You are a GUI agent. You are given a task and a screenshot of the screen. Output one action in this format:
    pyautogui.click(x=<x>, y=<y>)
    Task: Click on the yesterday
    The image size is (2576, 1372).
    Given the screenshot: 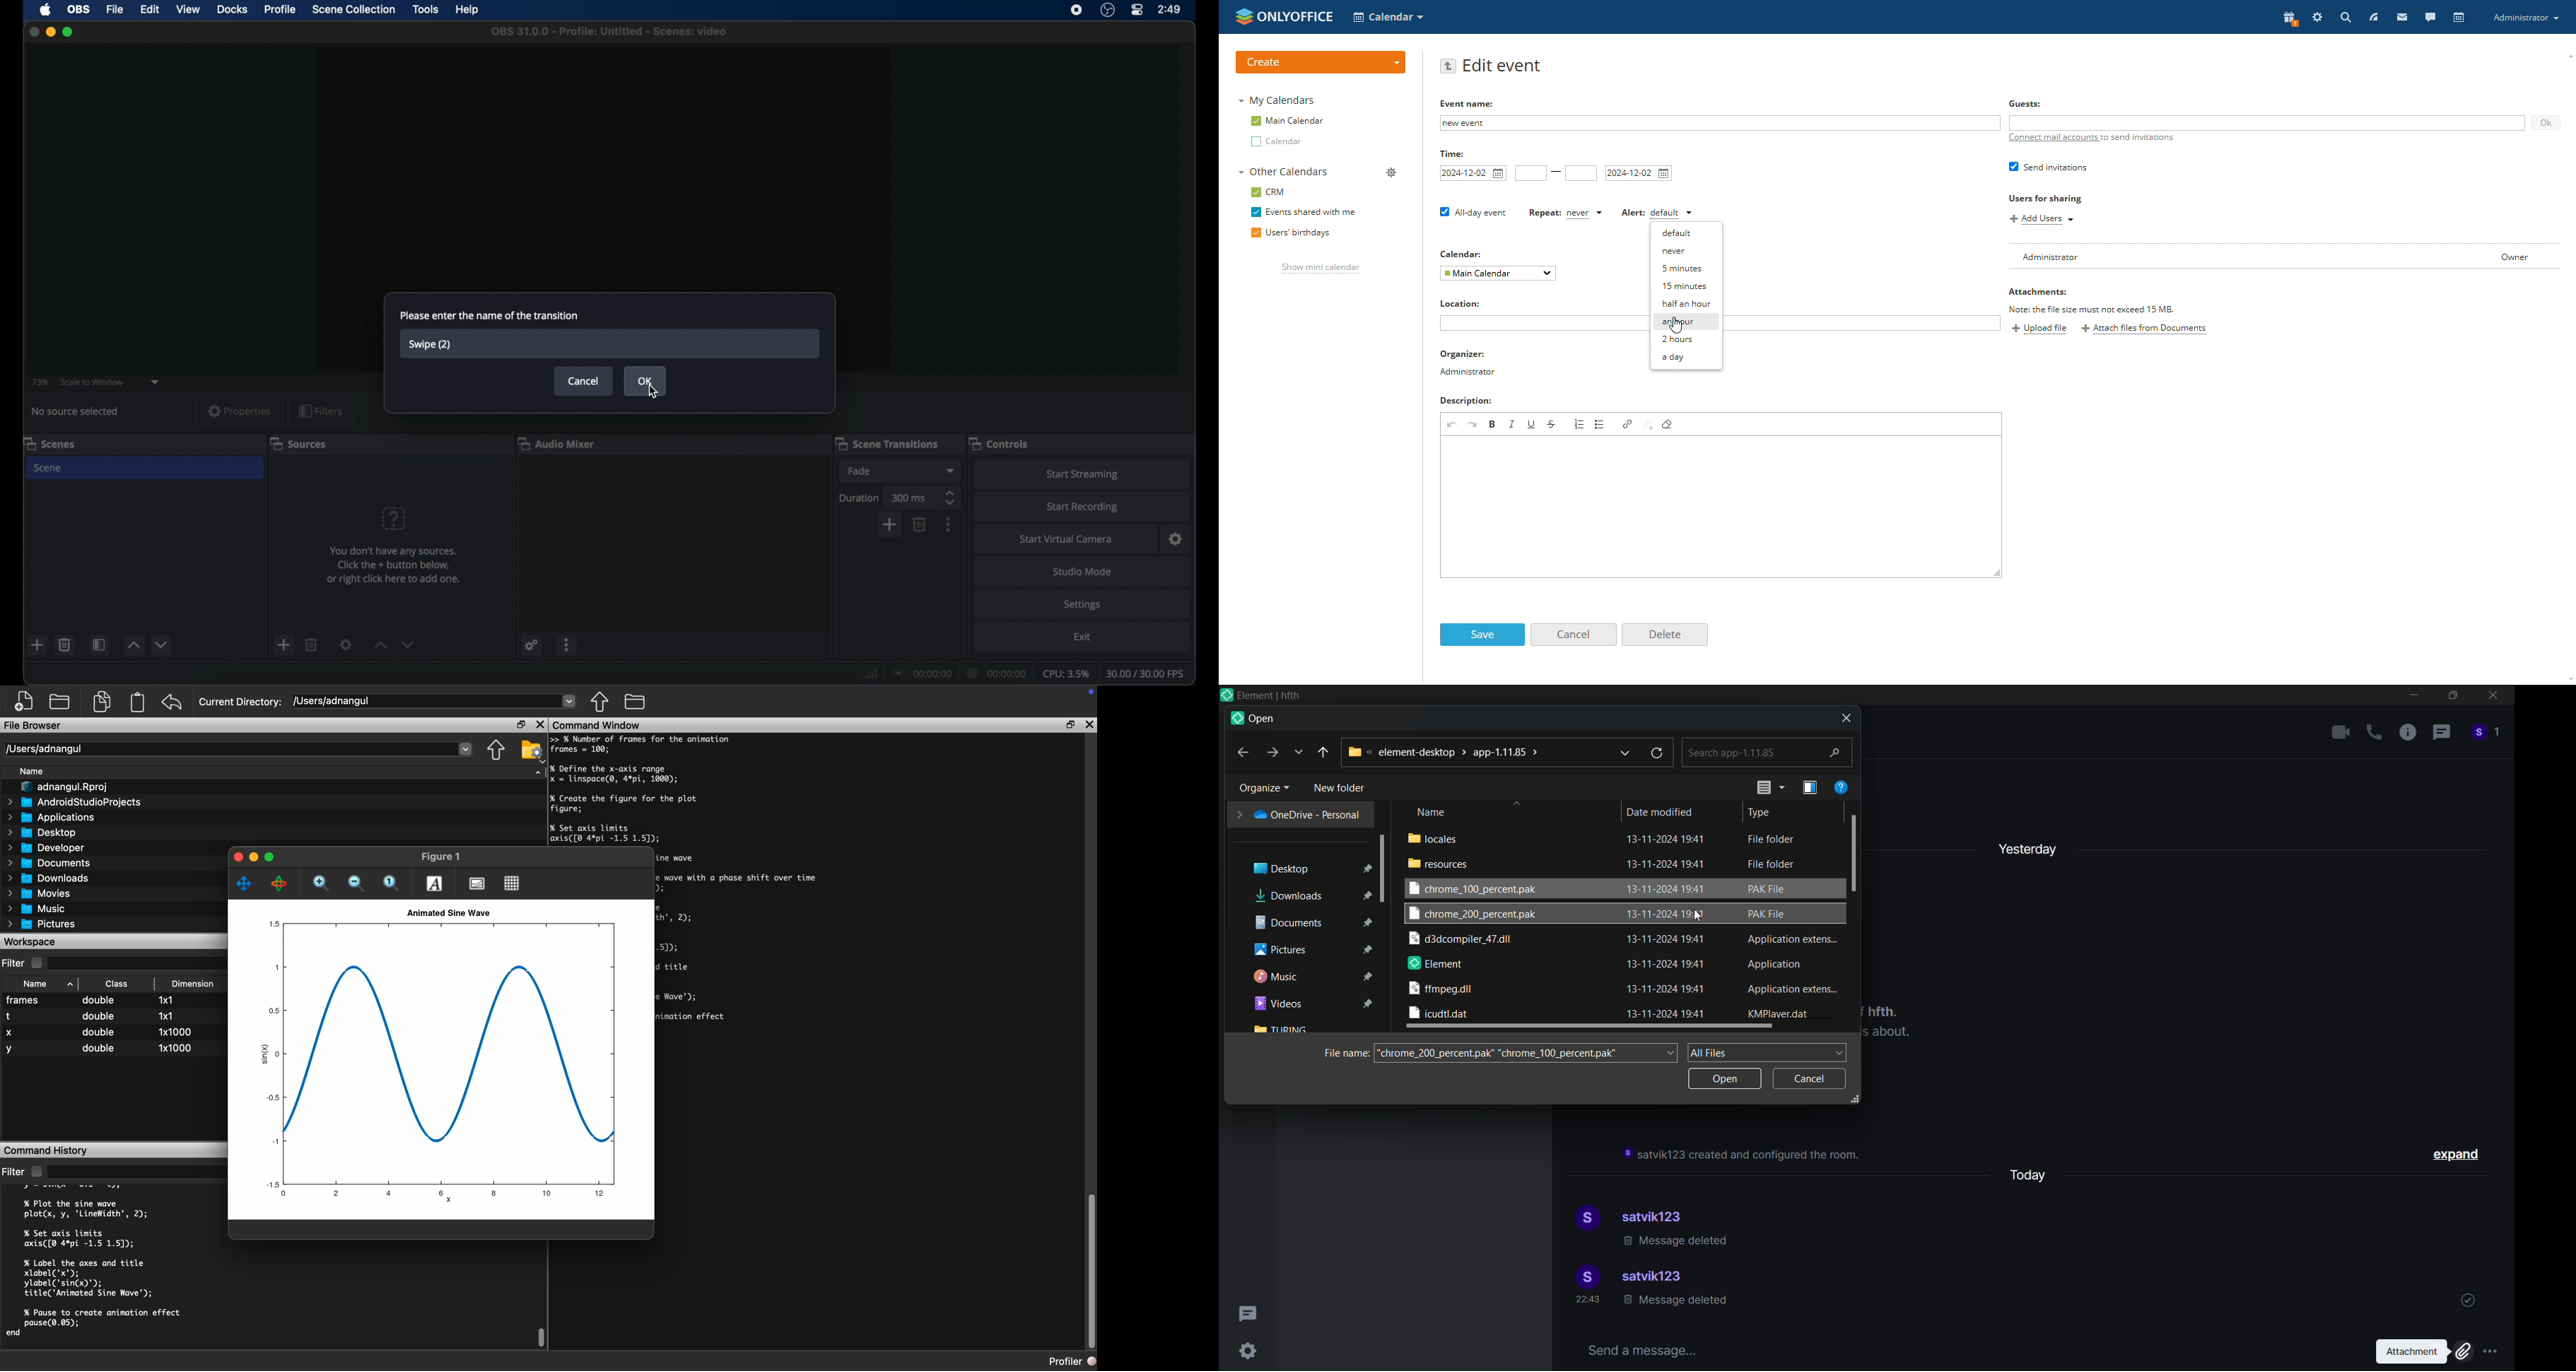 What is the action you would take?
    pyautogui.click(x=2029, y=845)
    